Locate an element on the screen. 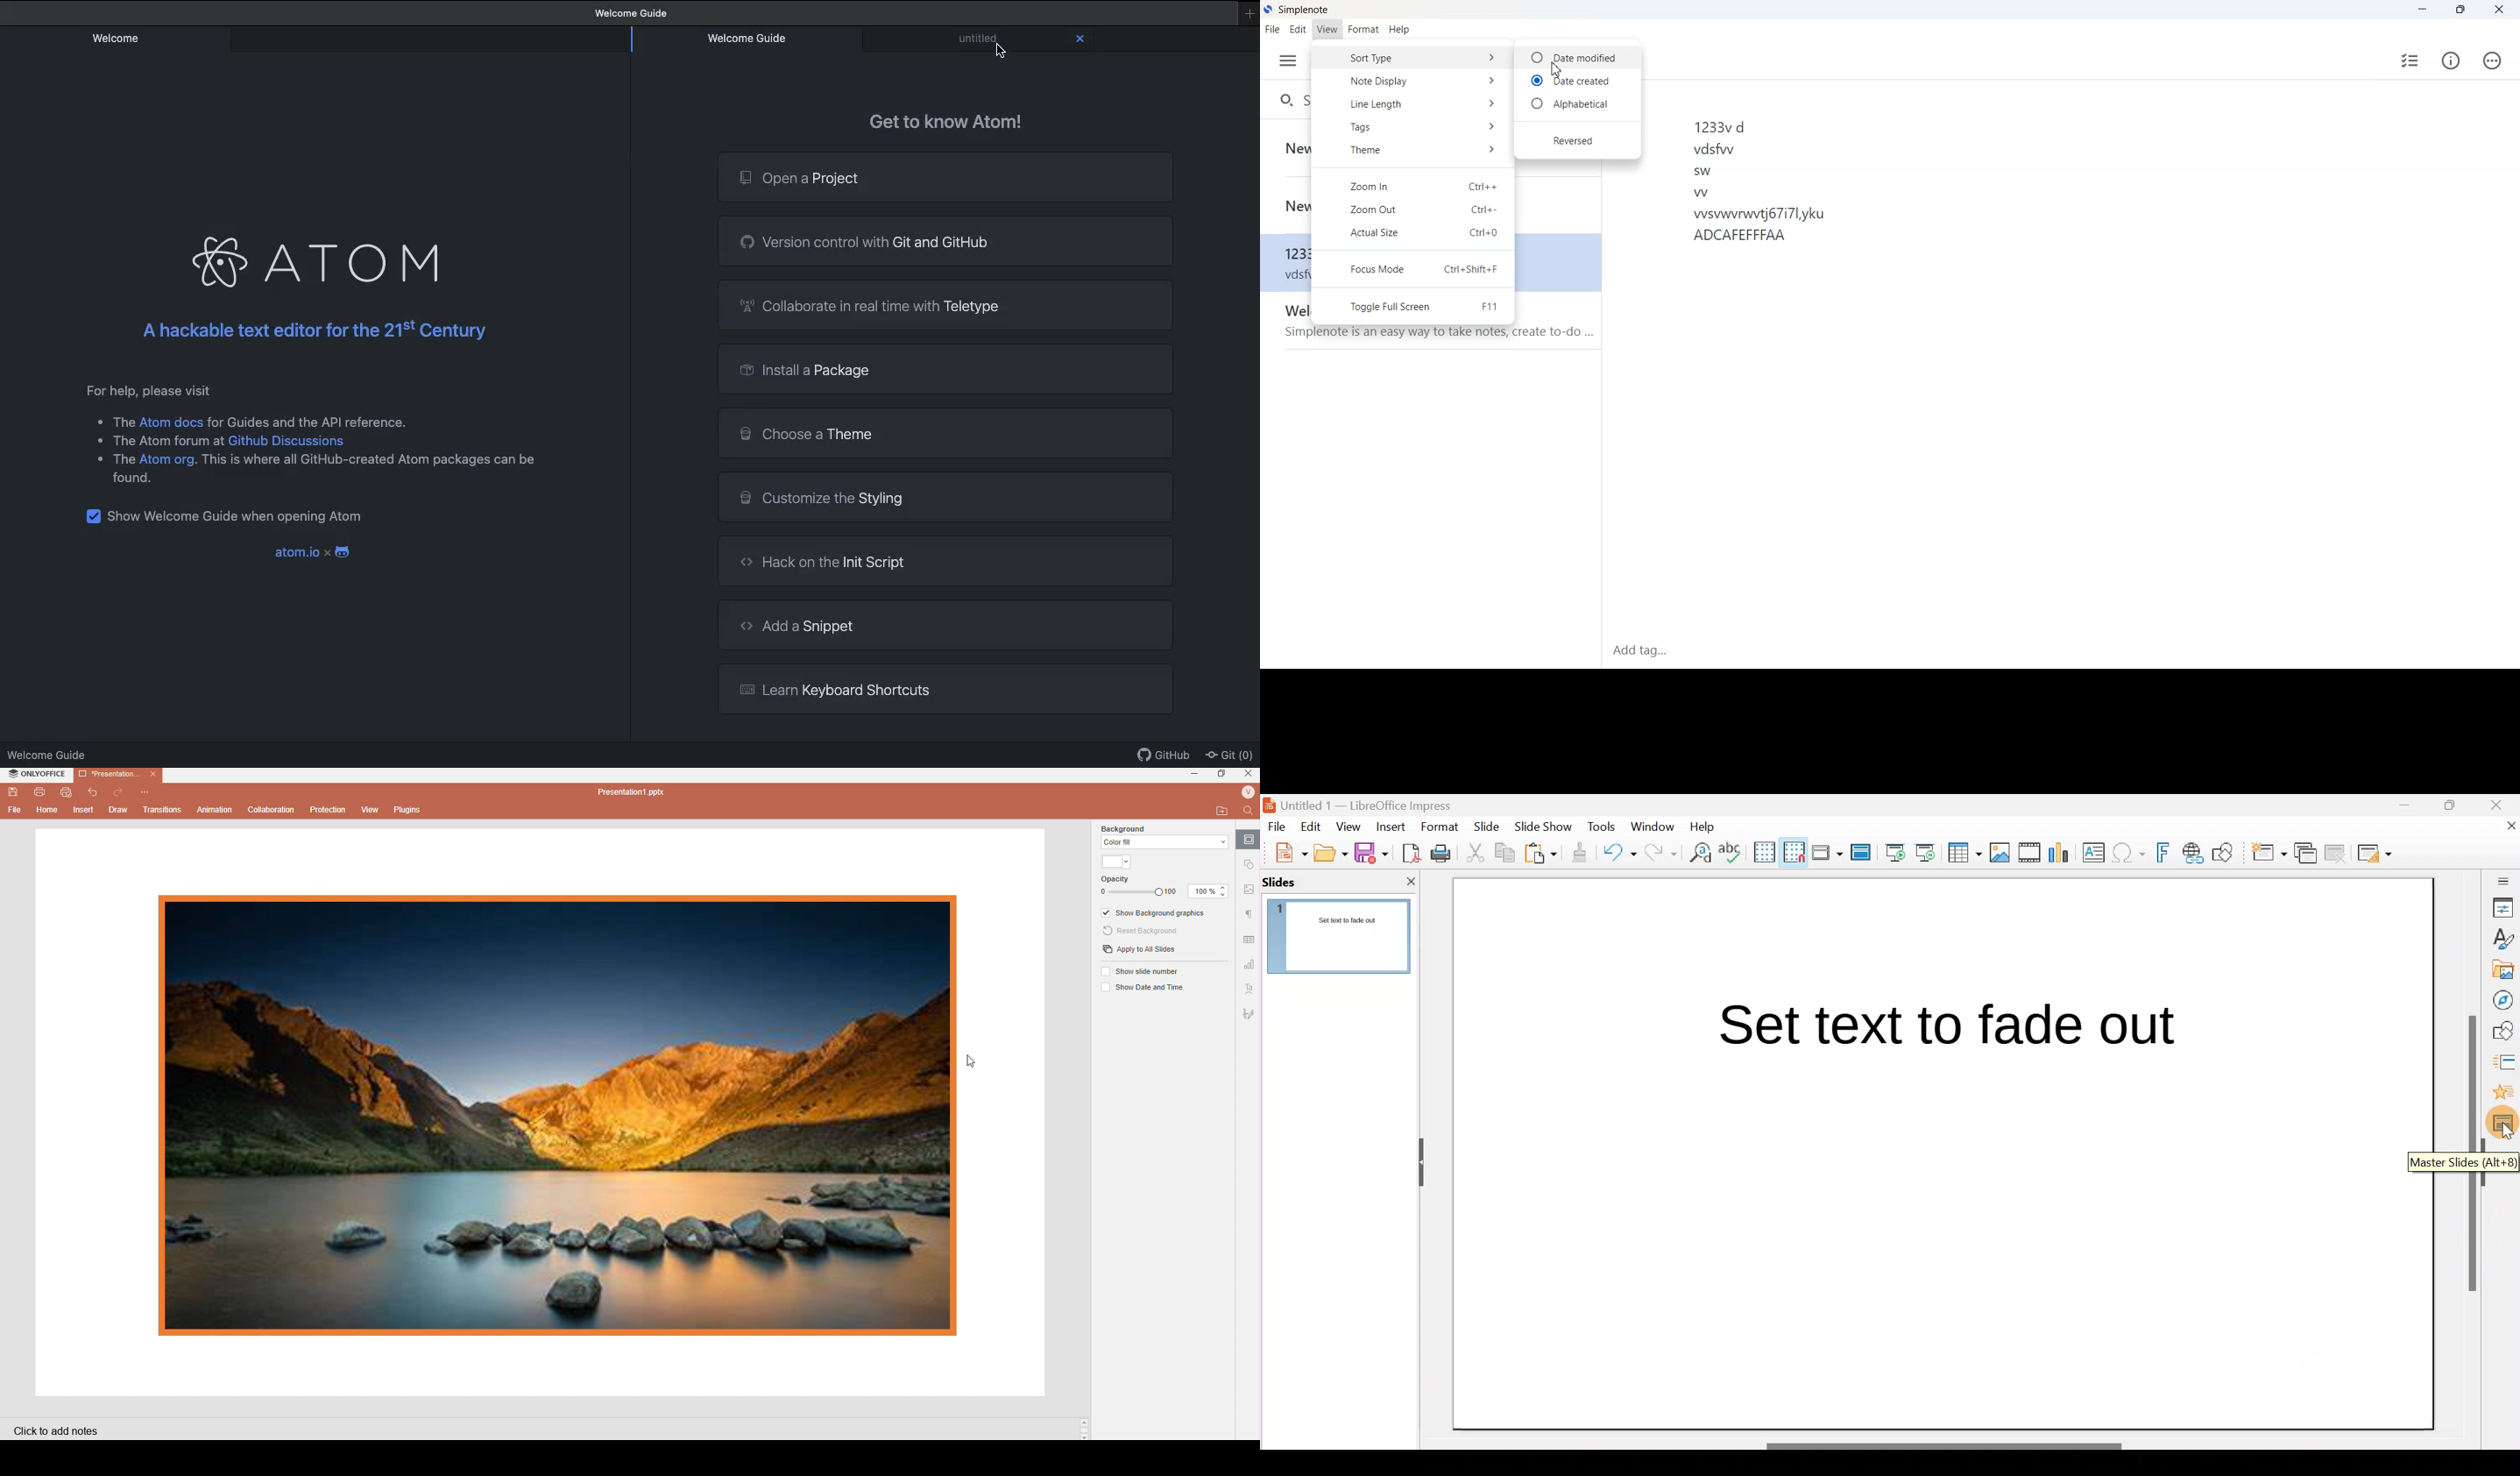 The image size is (2520, 1484). Insert image is located at coordinates (2002, 853).